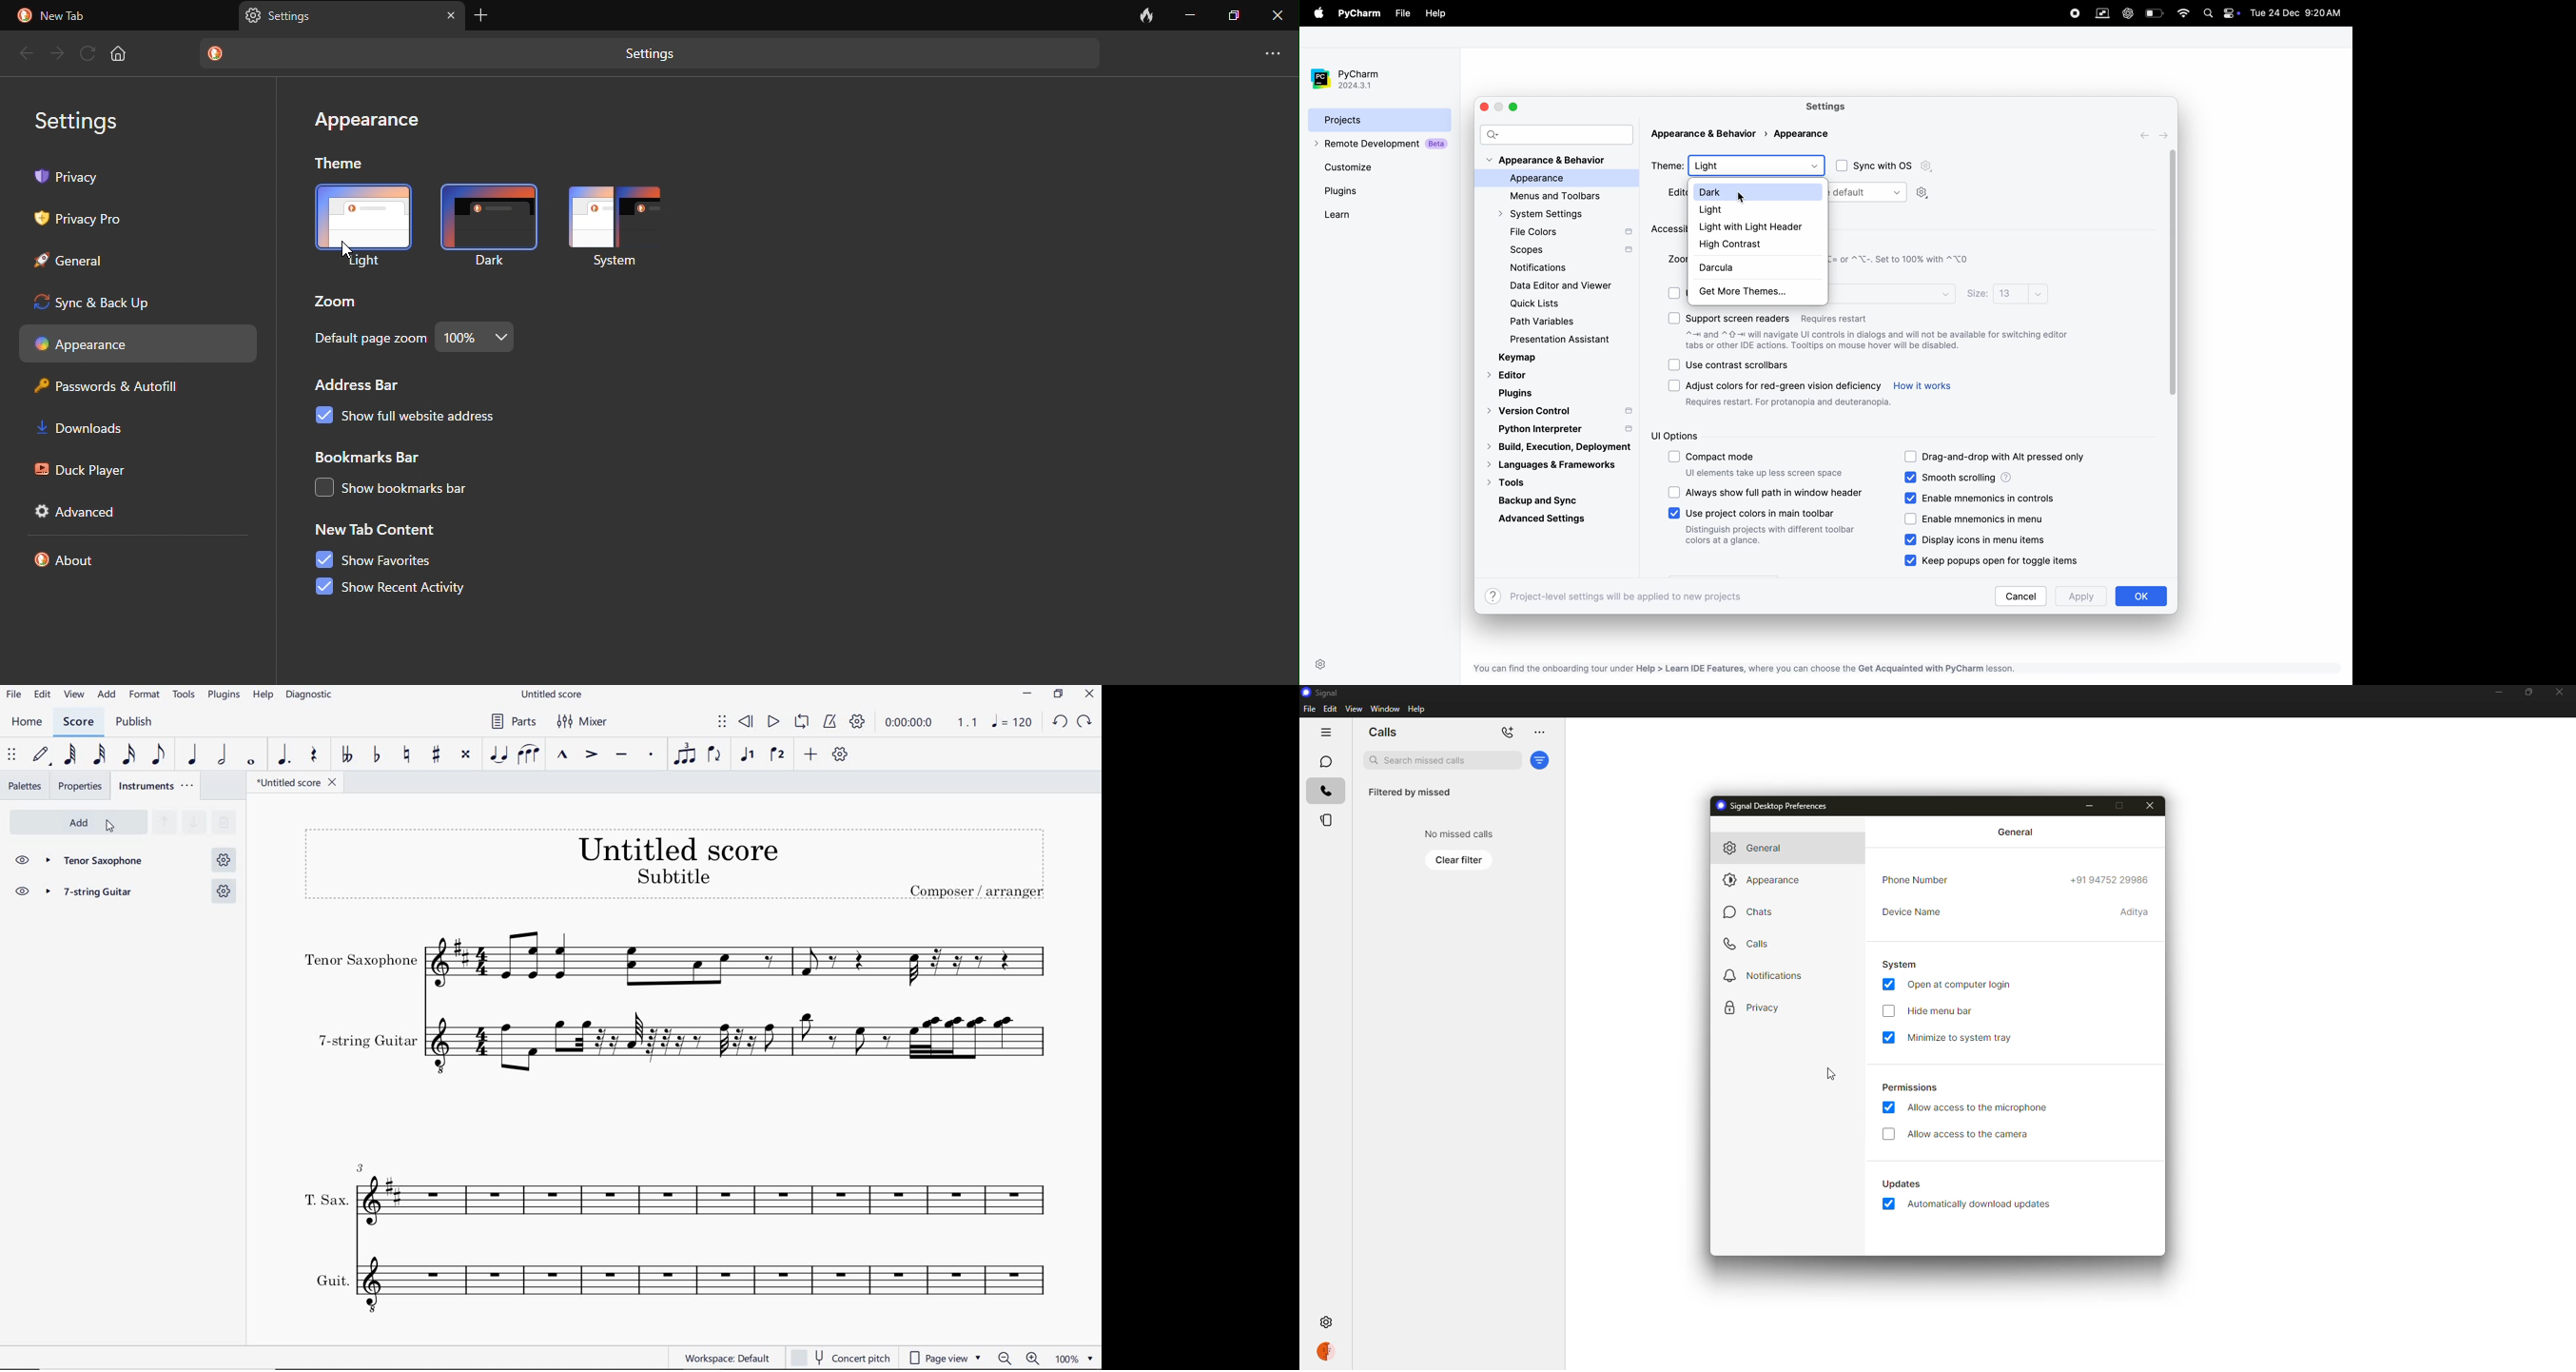  Describe the element at coordinates (1742, 669) in the screenshot. I see `ide features` at that location.